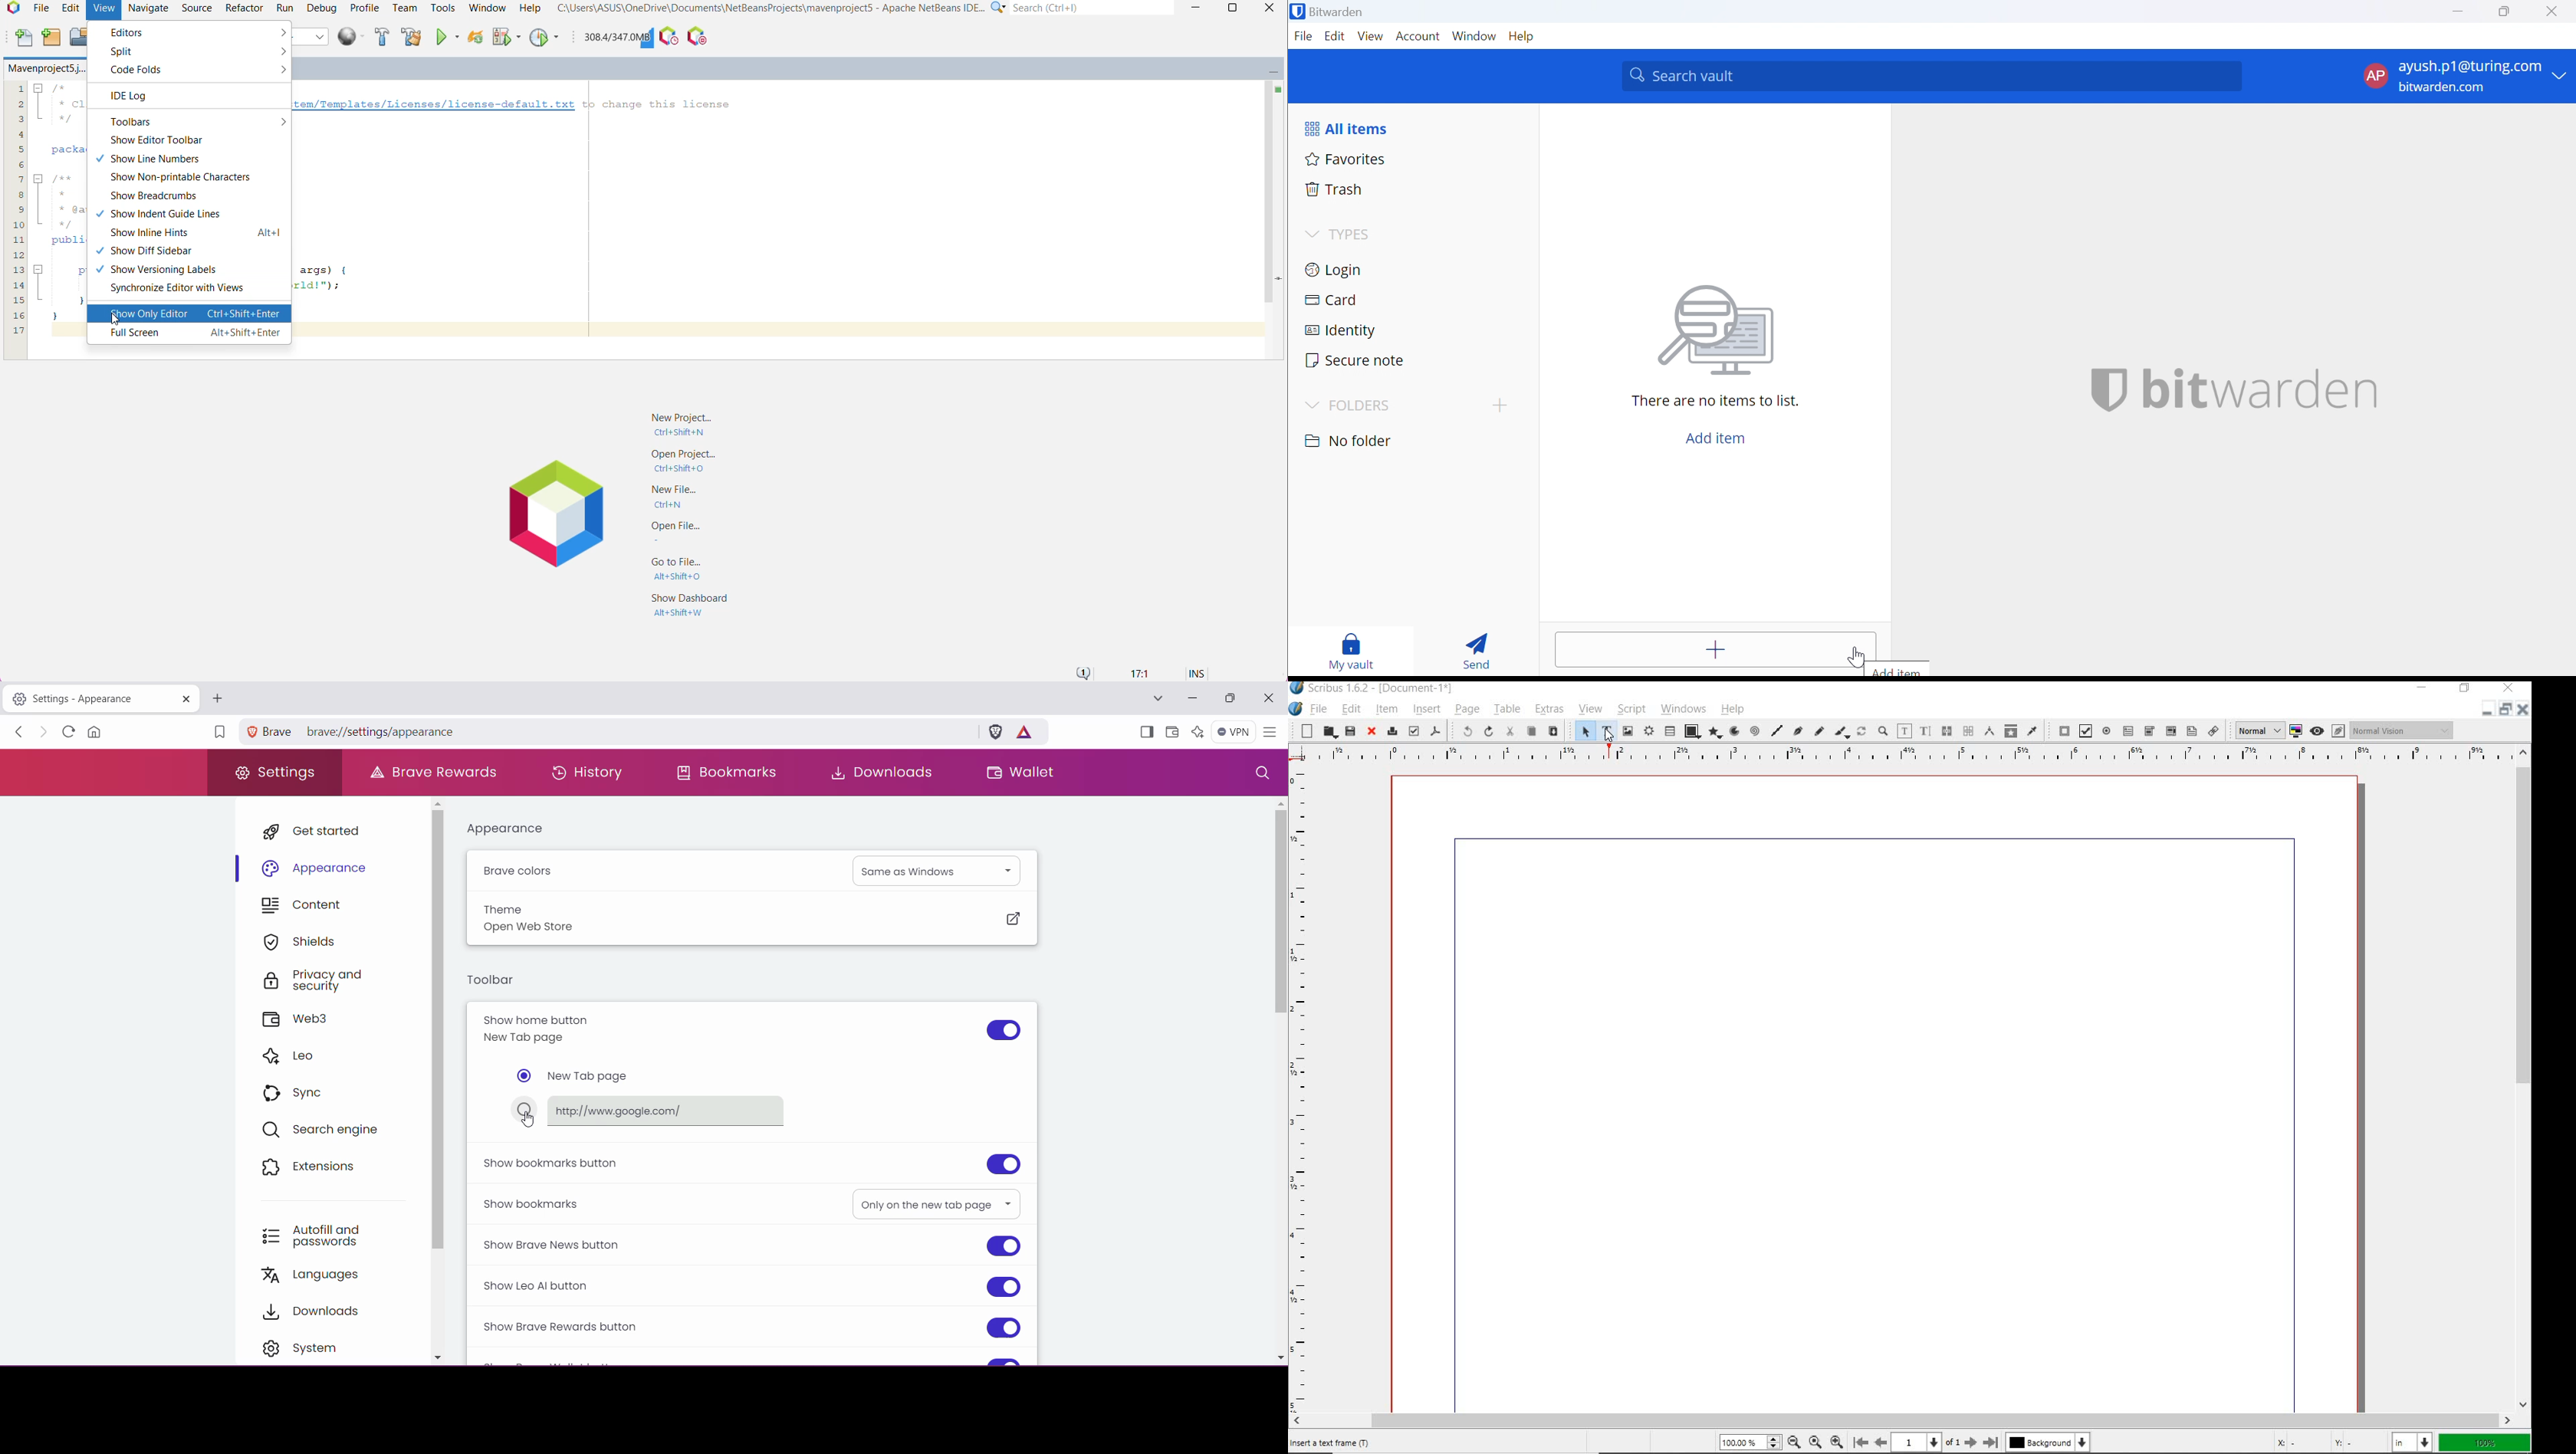 The height and width of the screenshot is (1456, 2576). What do you see at coordinates (1700, 649) in the screenshot?
I see `Add item` at bounding box center [1700, 649].